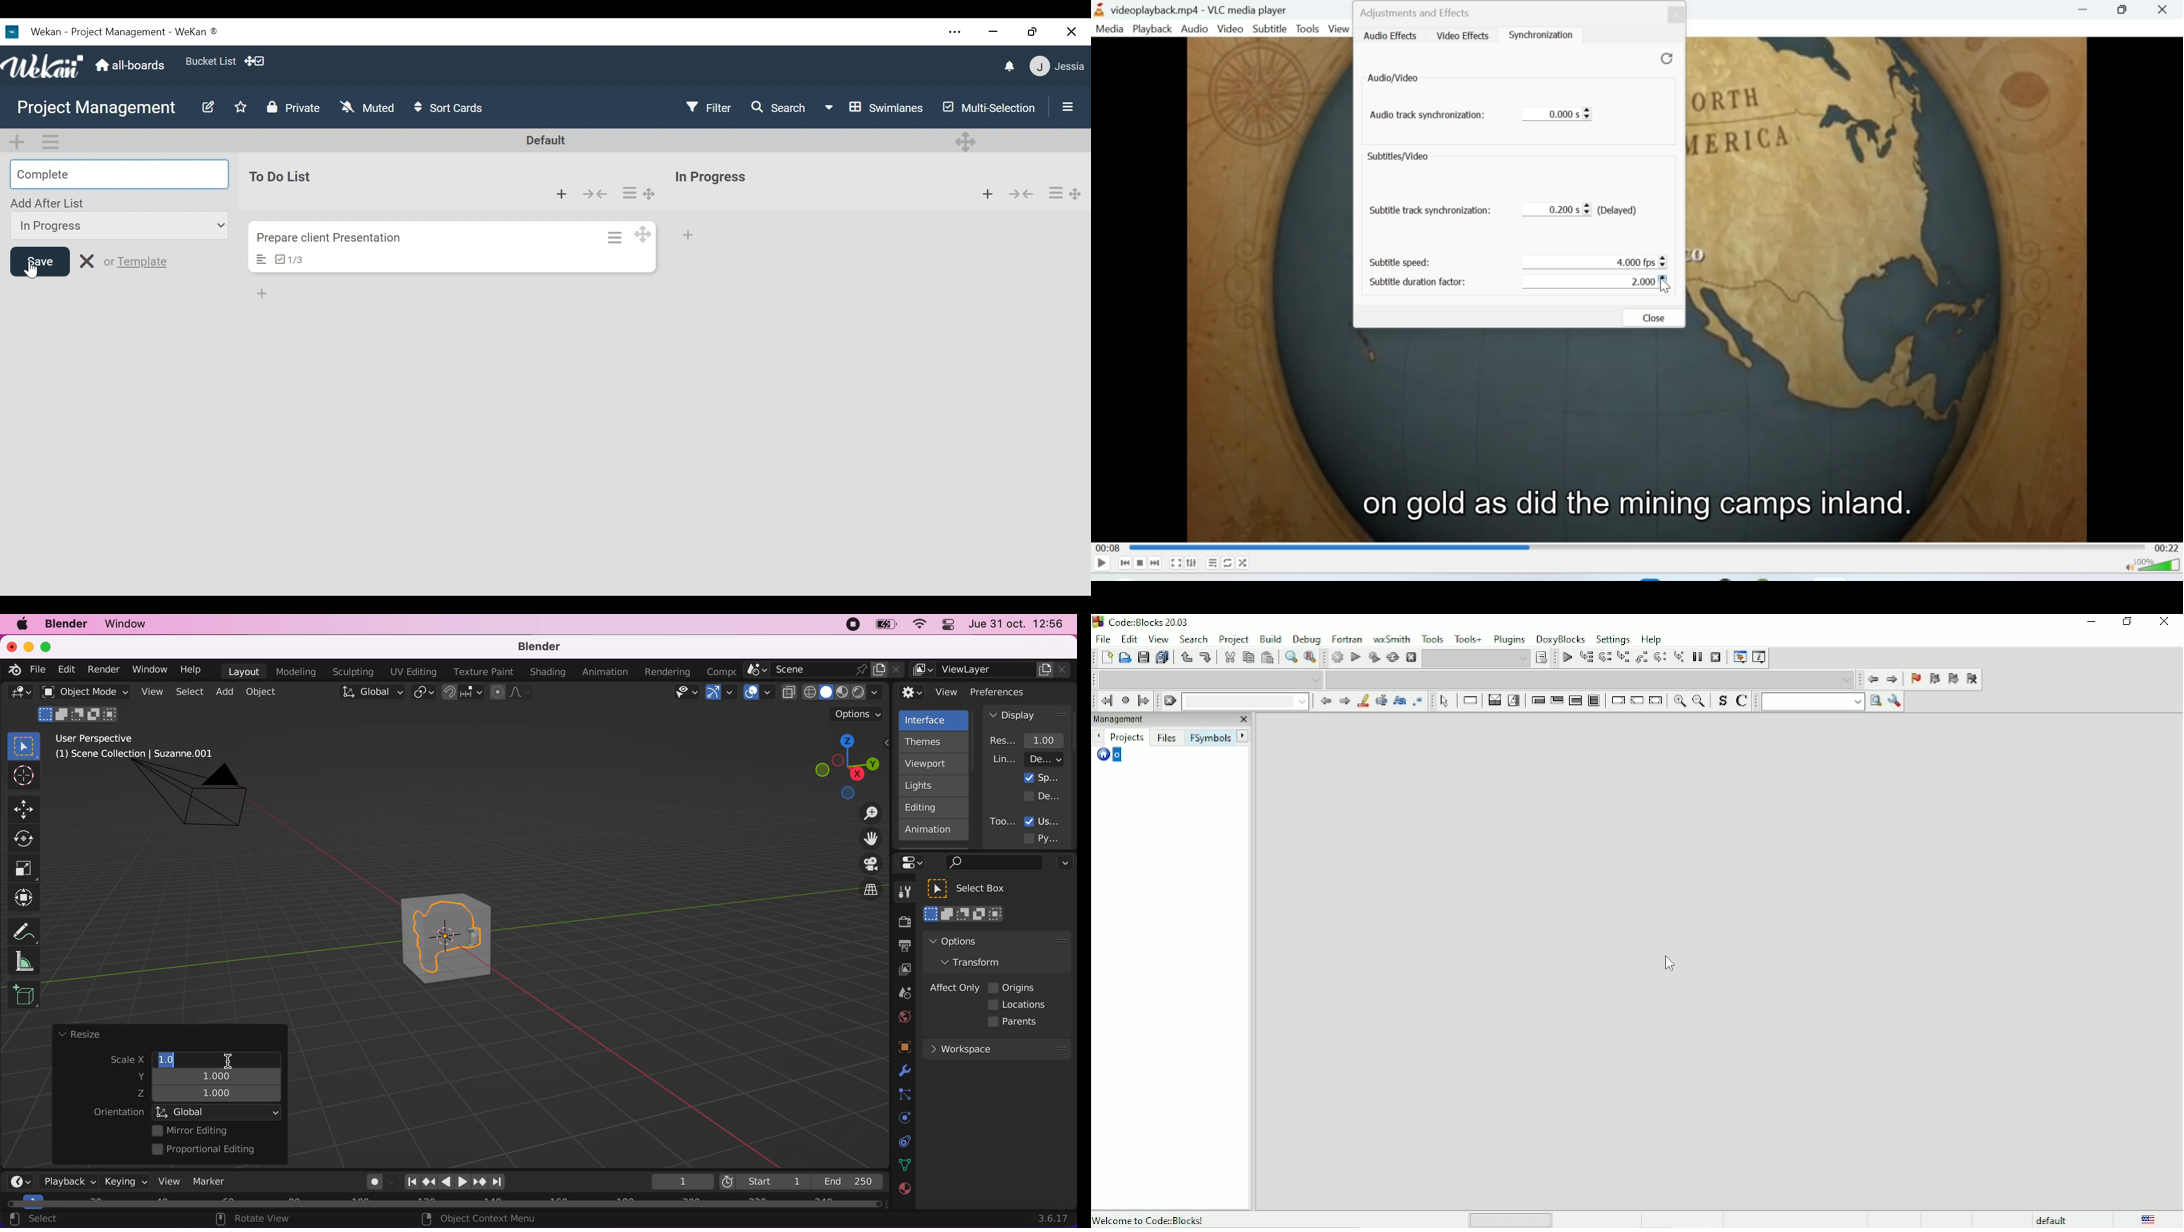 This screenshot has width=2184, height=1232. What do you see at coordinates (835, 692) in the screenshot?
I see `viewport shading` at bounding box center [835, 692].